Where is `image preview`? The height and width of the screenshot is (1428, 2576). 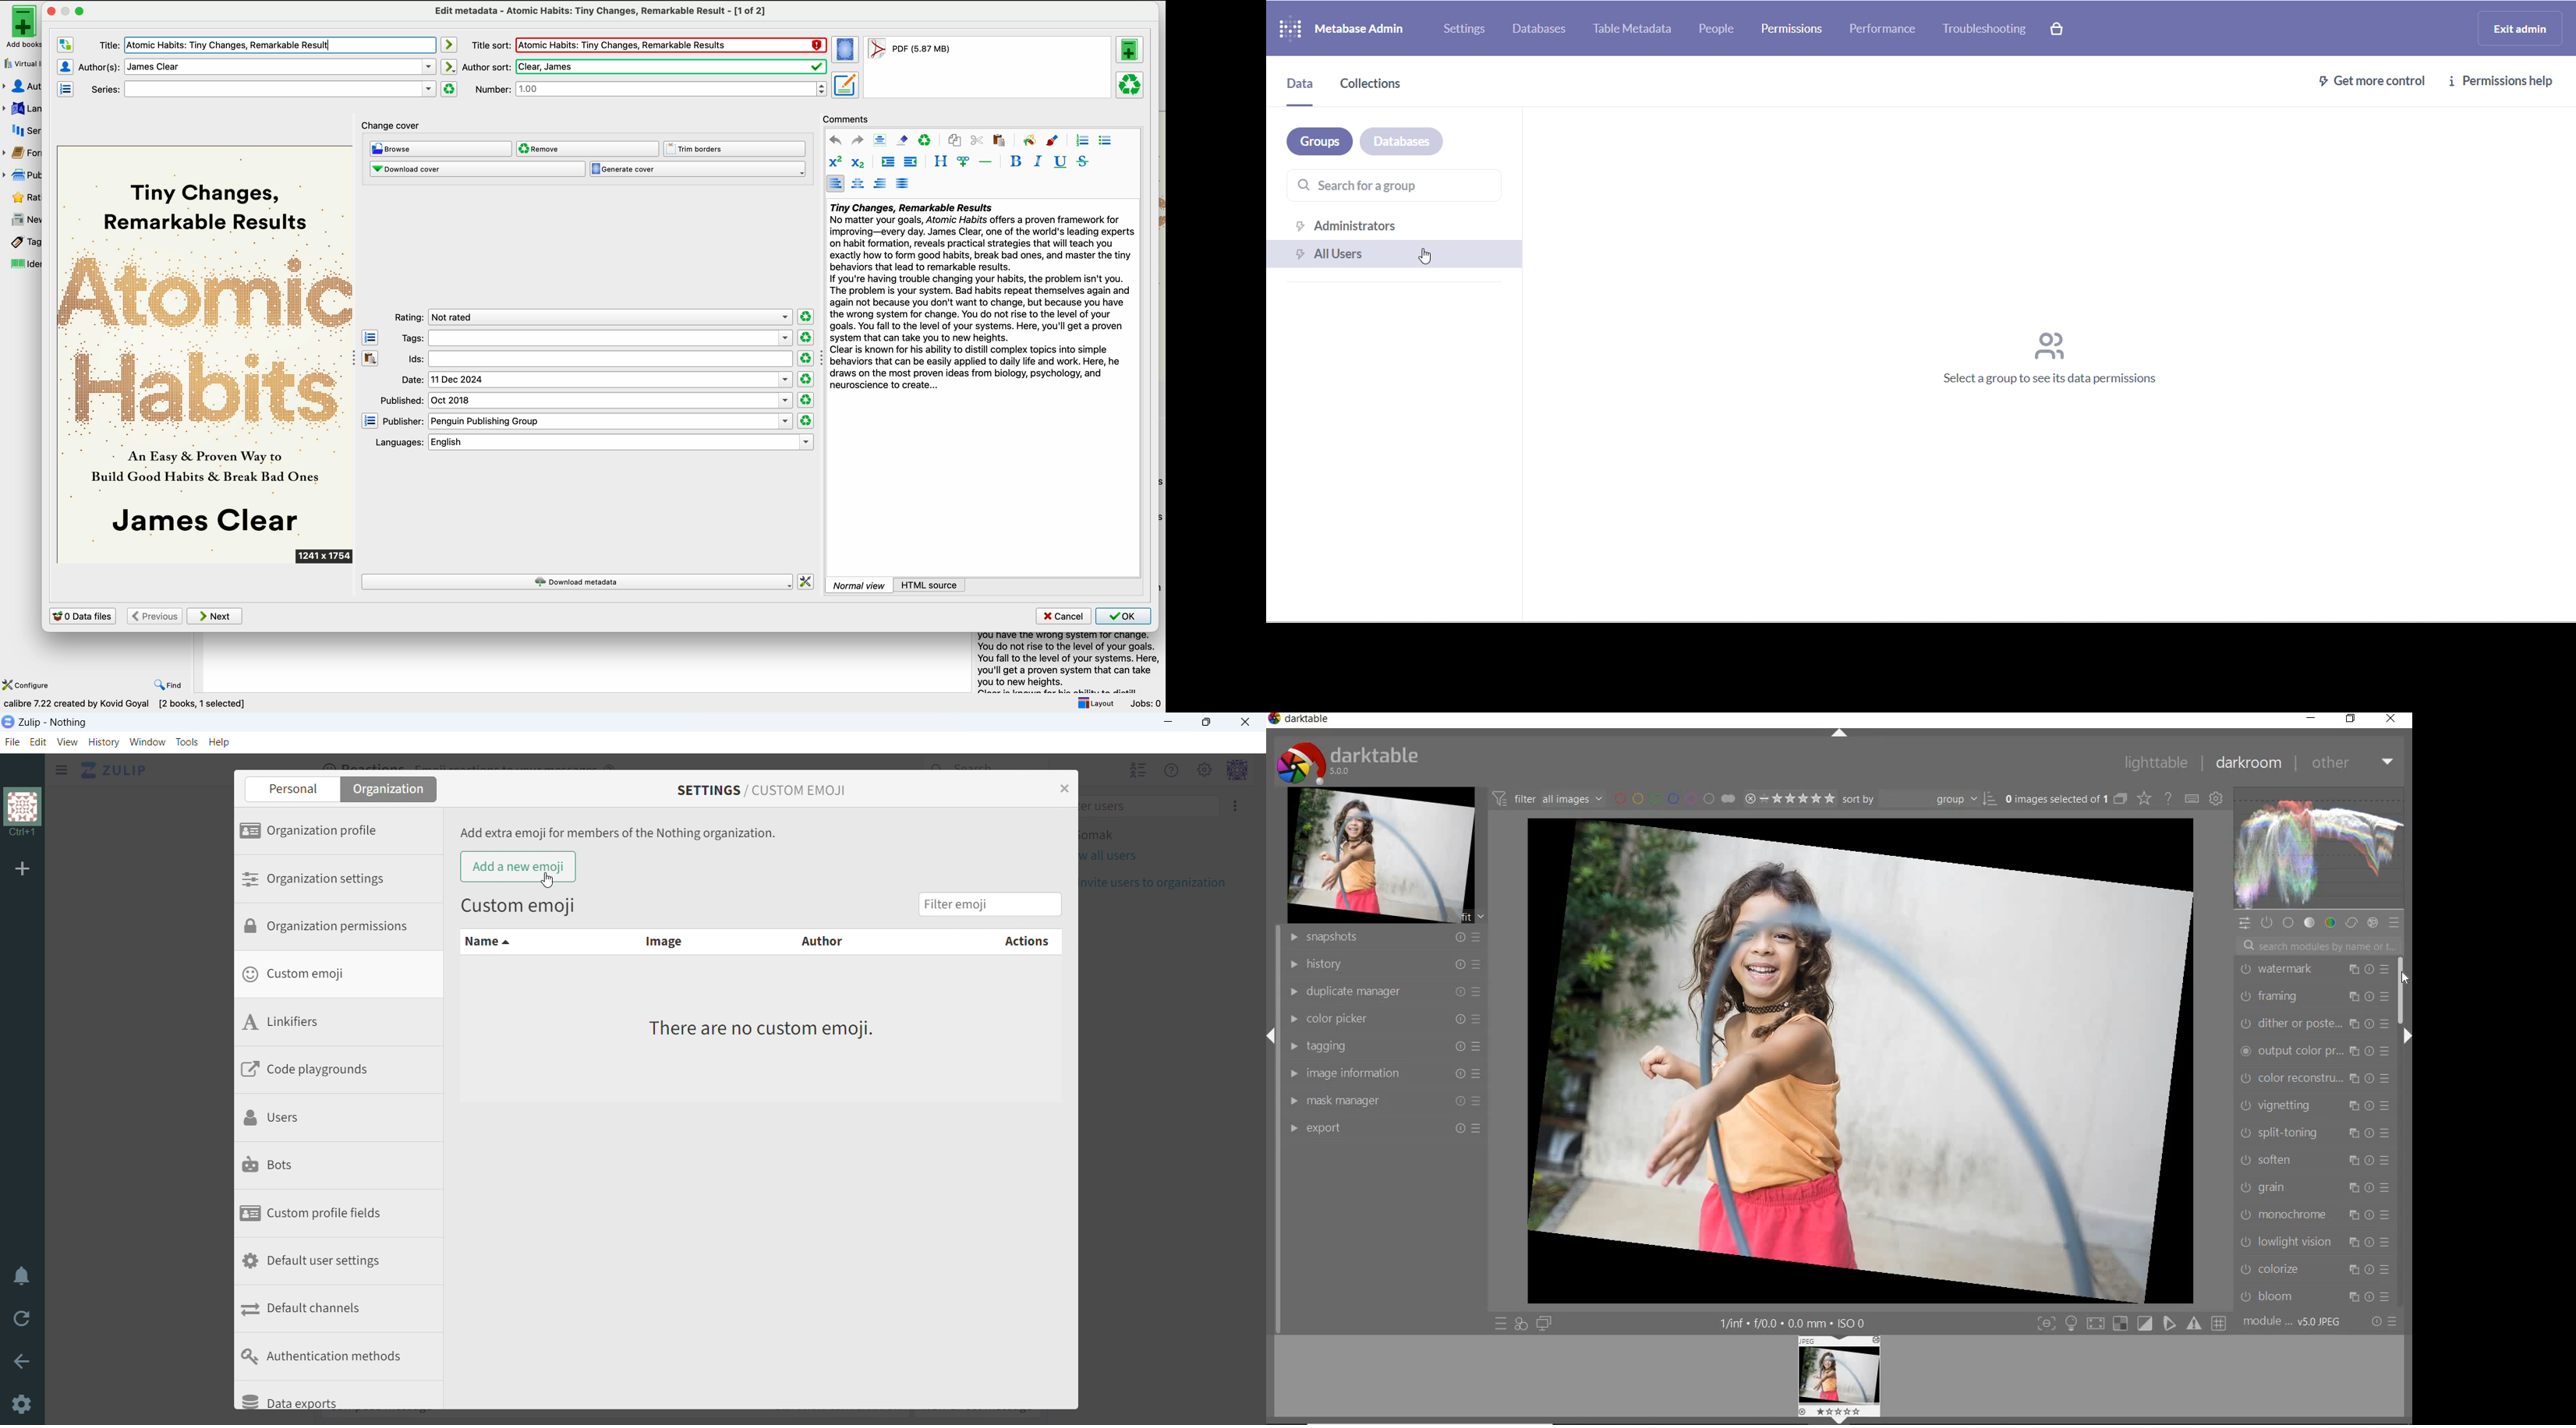
image preview is located at coordinates (1842, 1380).